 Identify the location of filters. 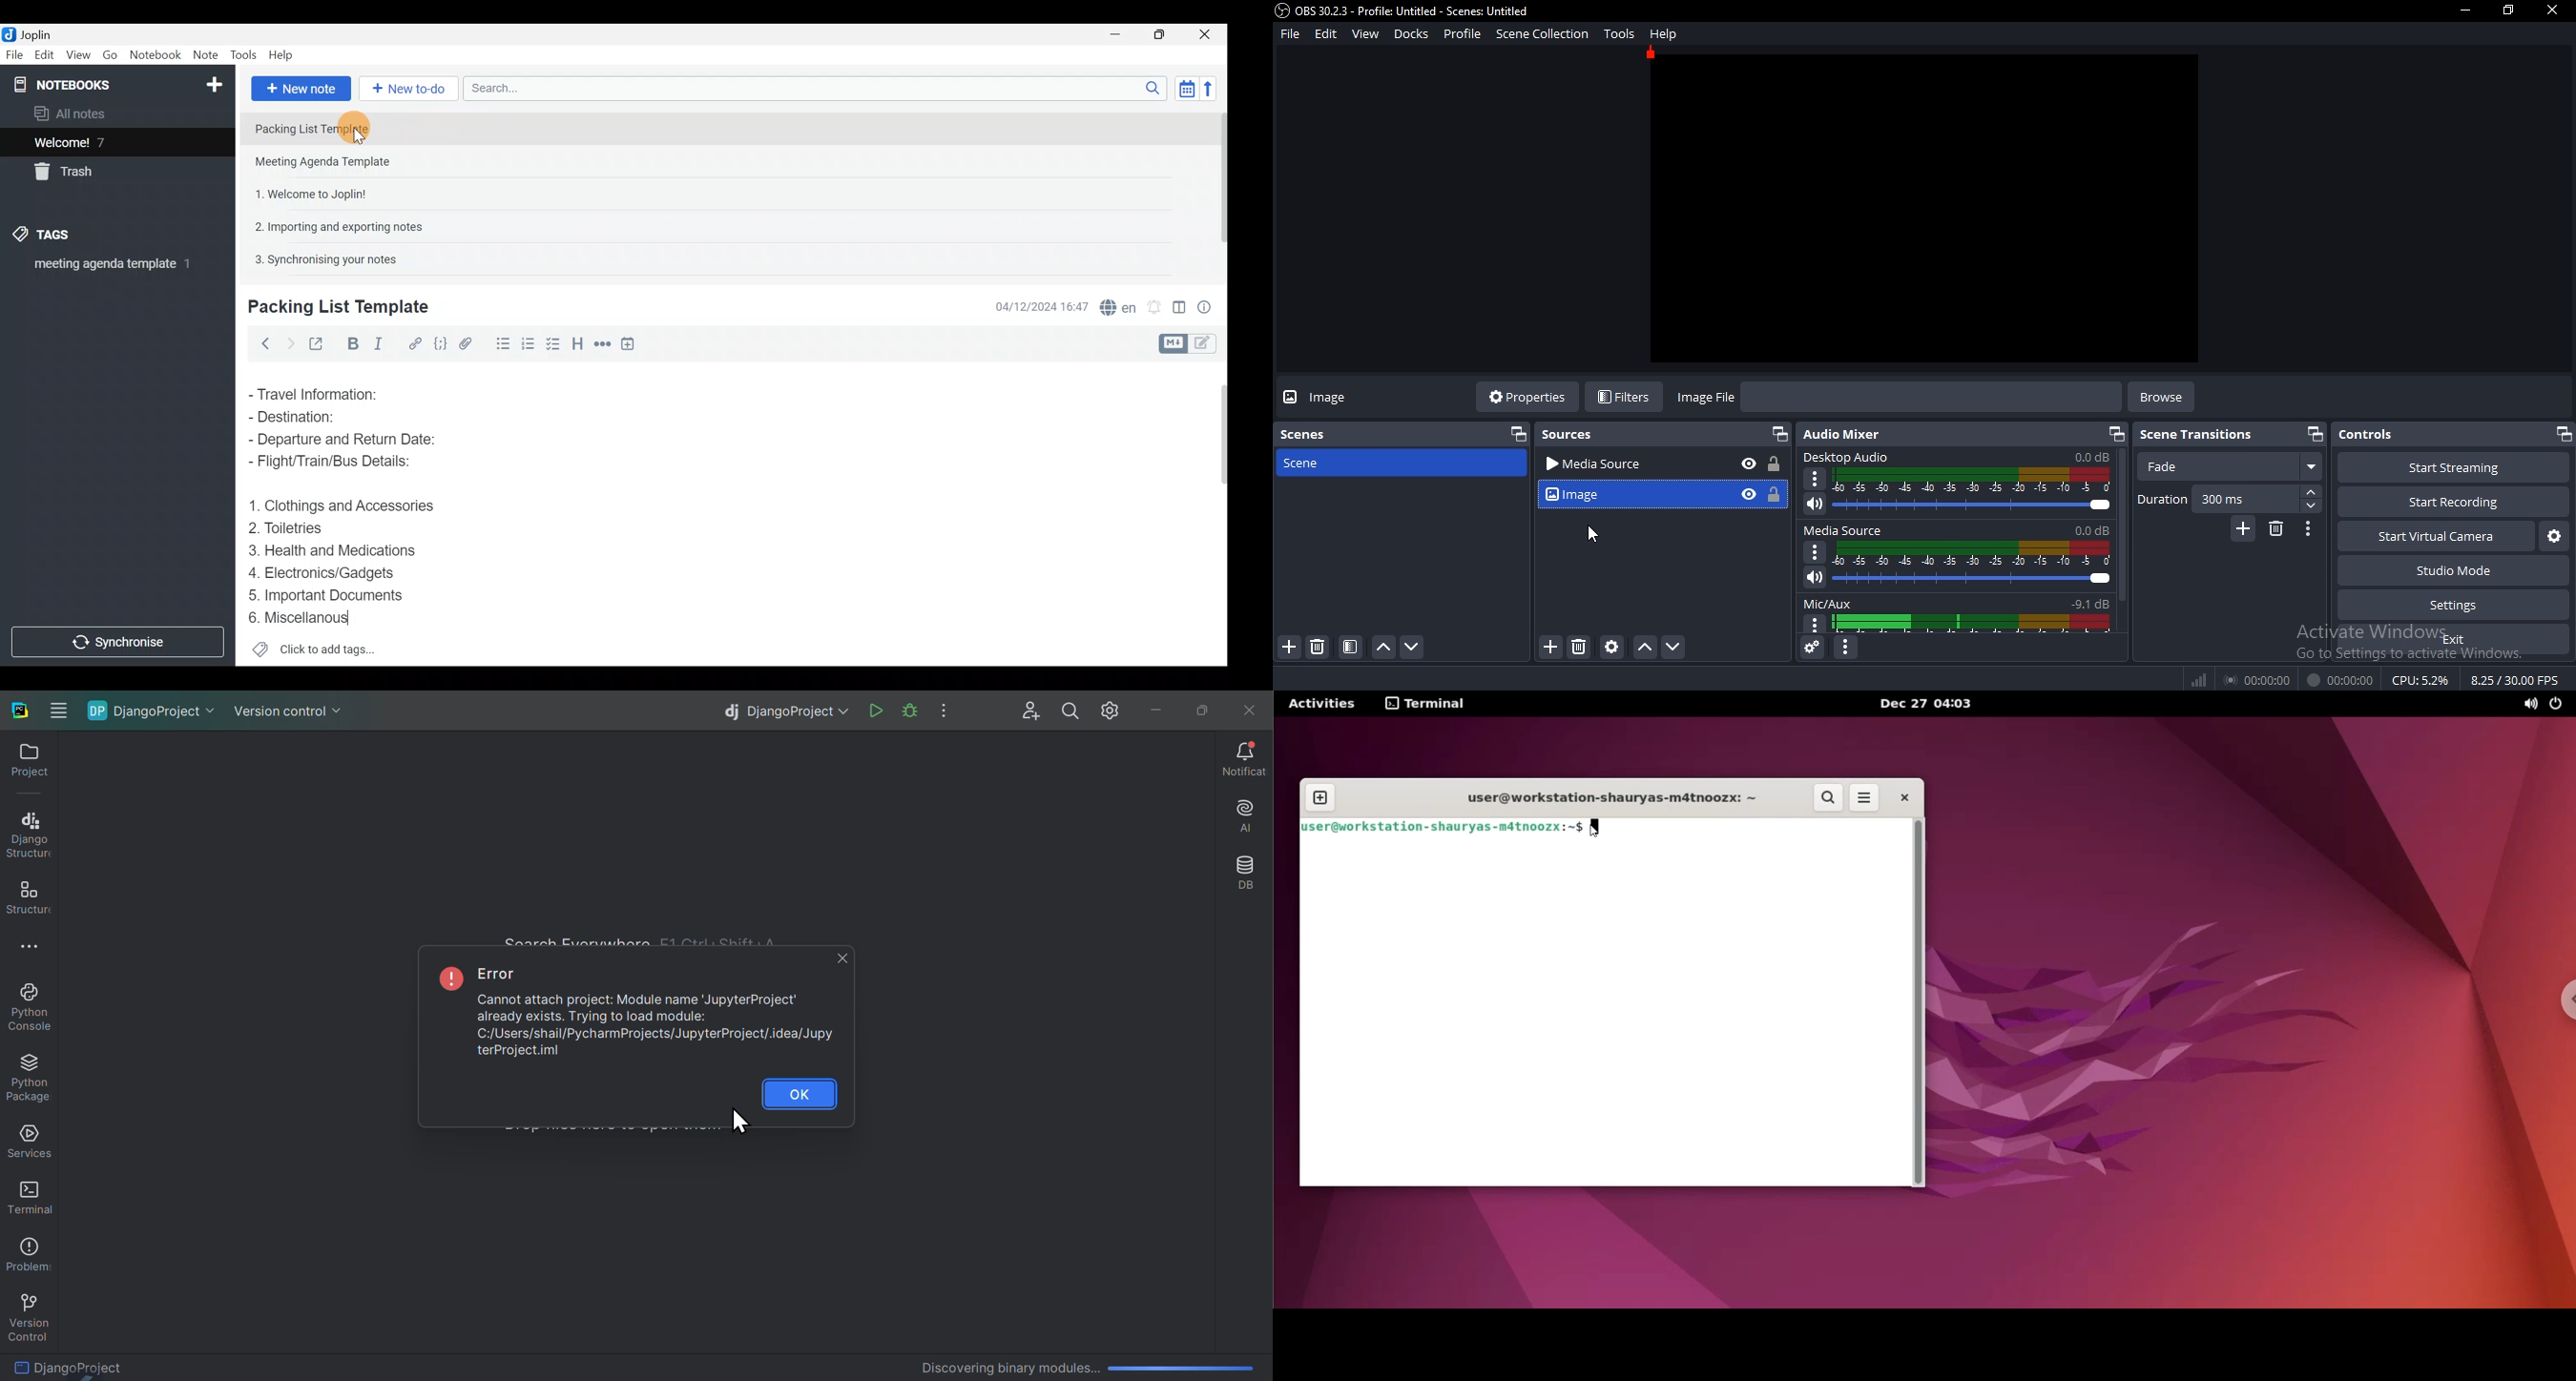
(1627, 395).